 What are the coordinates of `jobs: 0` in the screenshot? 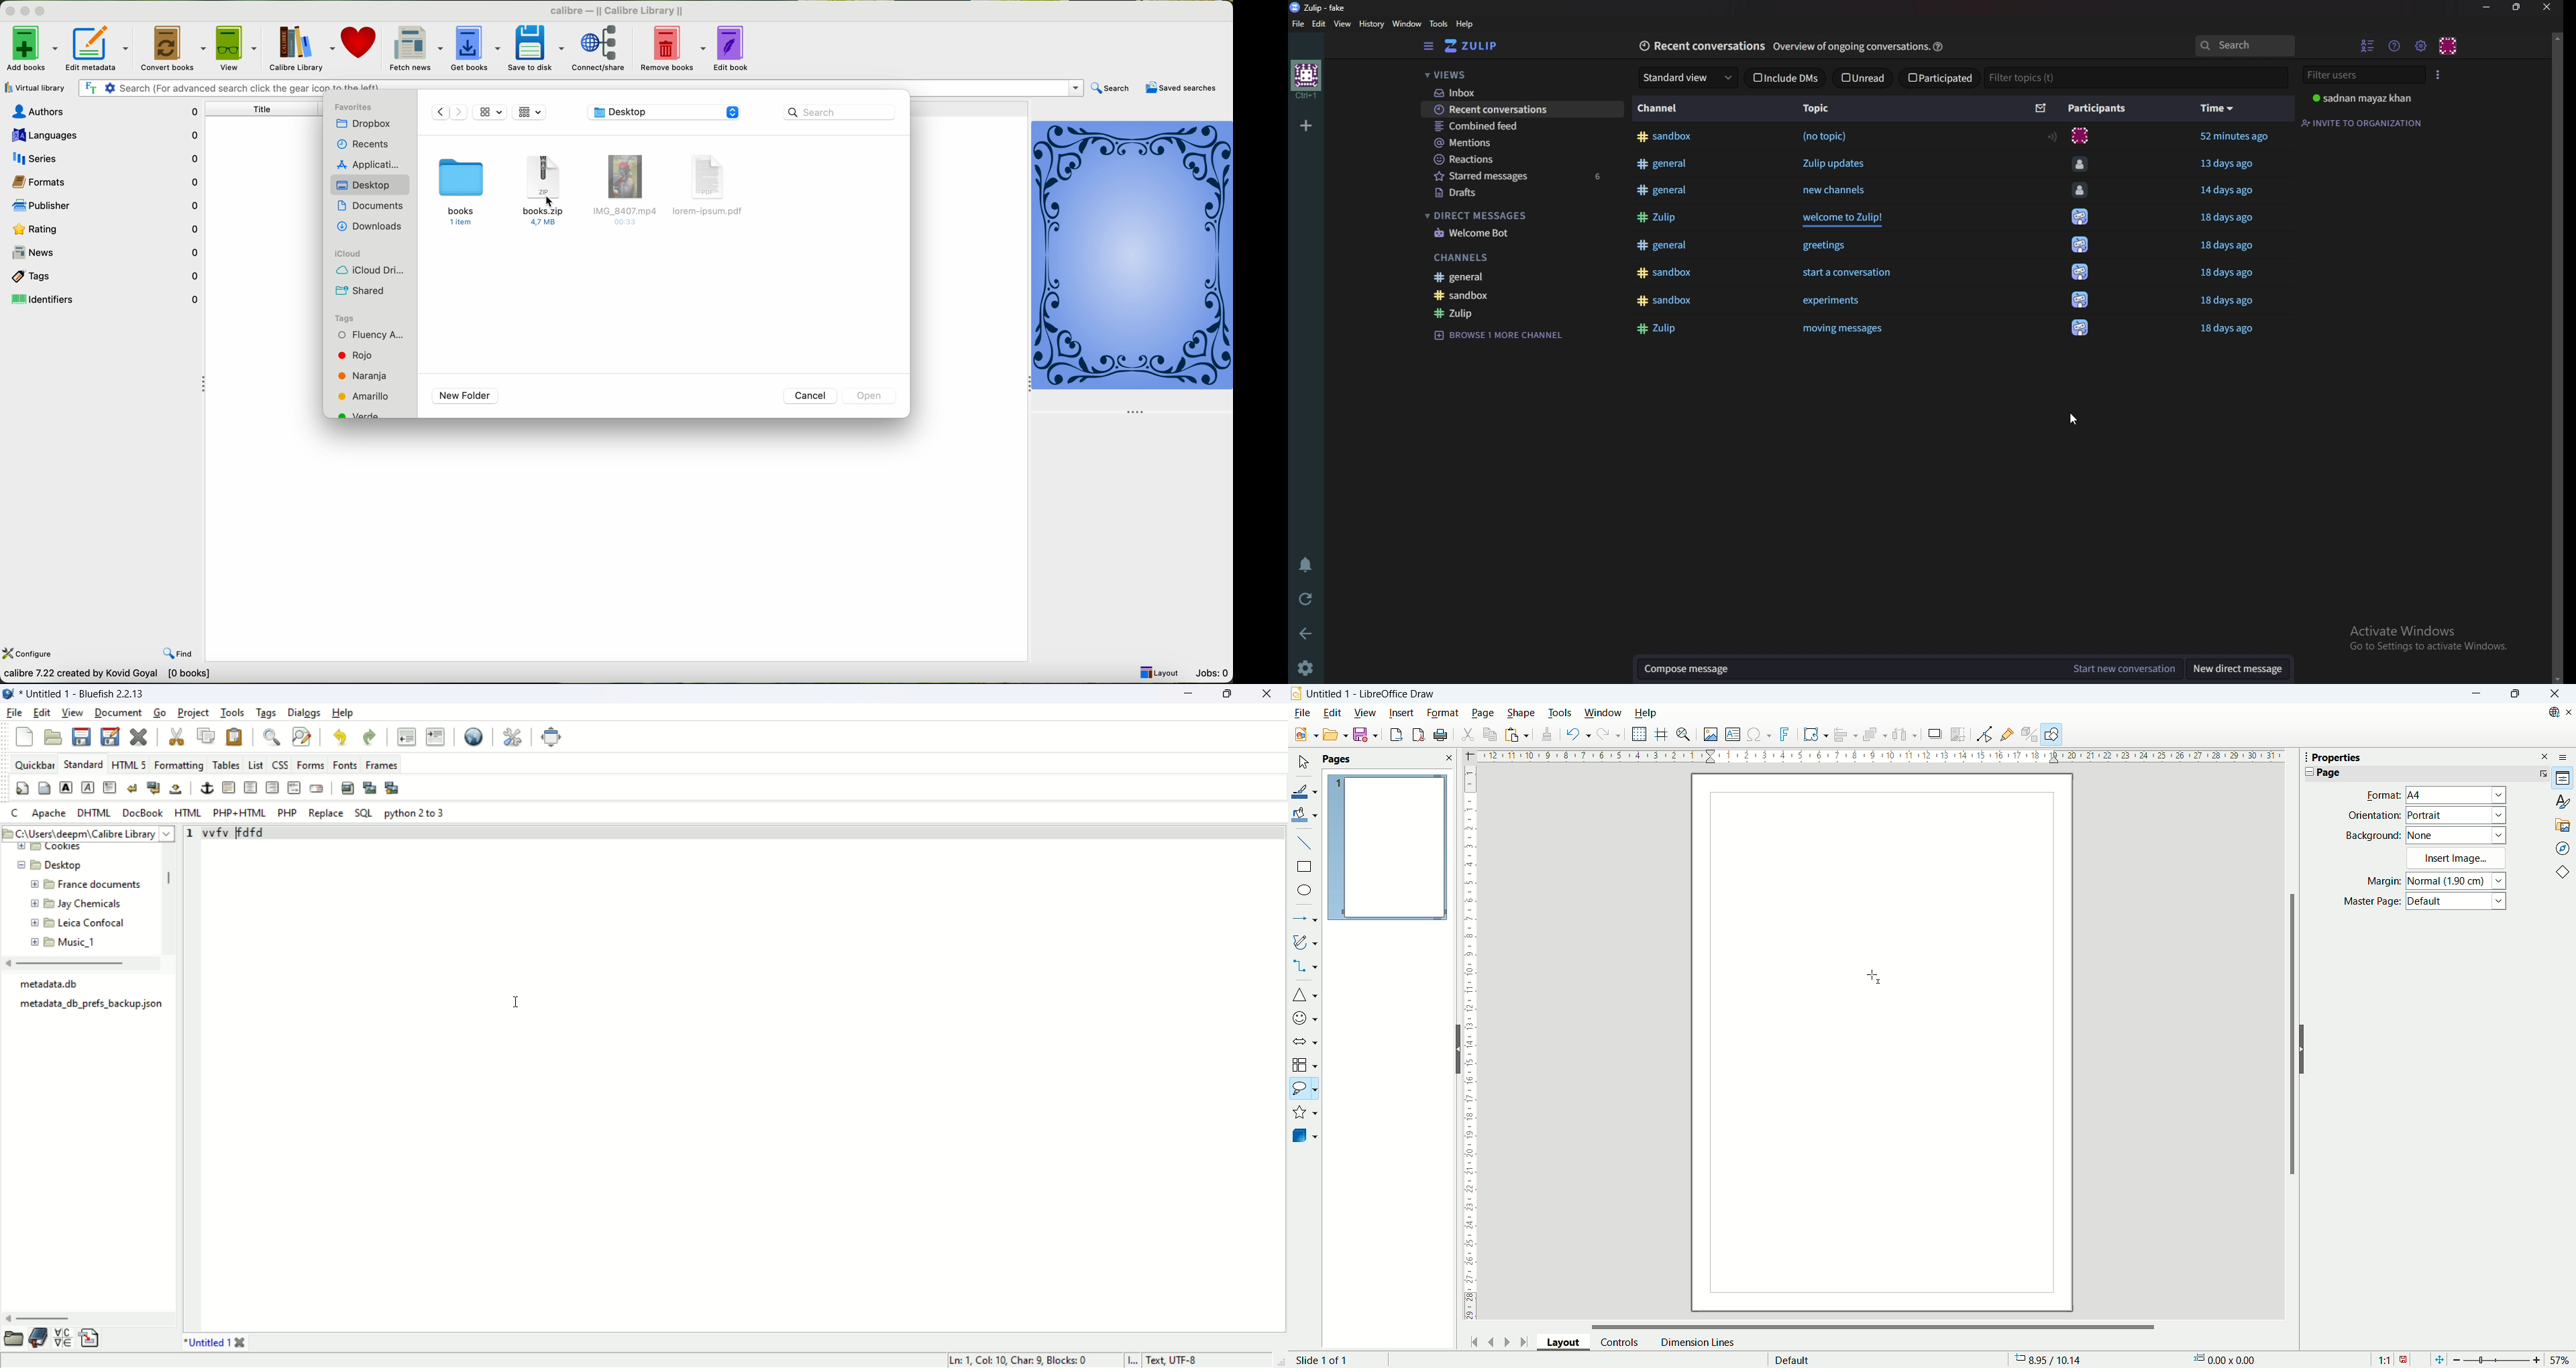 It's located at (1213, 673).